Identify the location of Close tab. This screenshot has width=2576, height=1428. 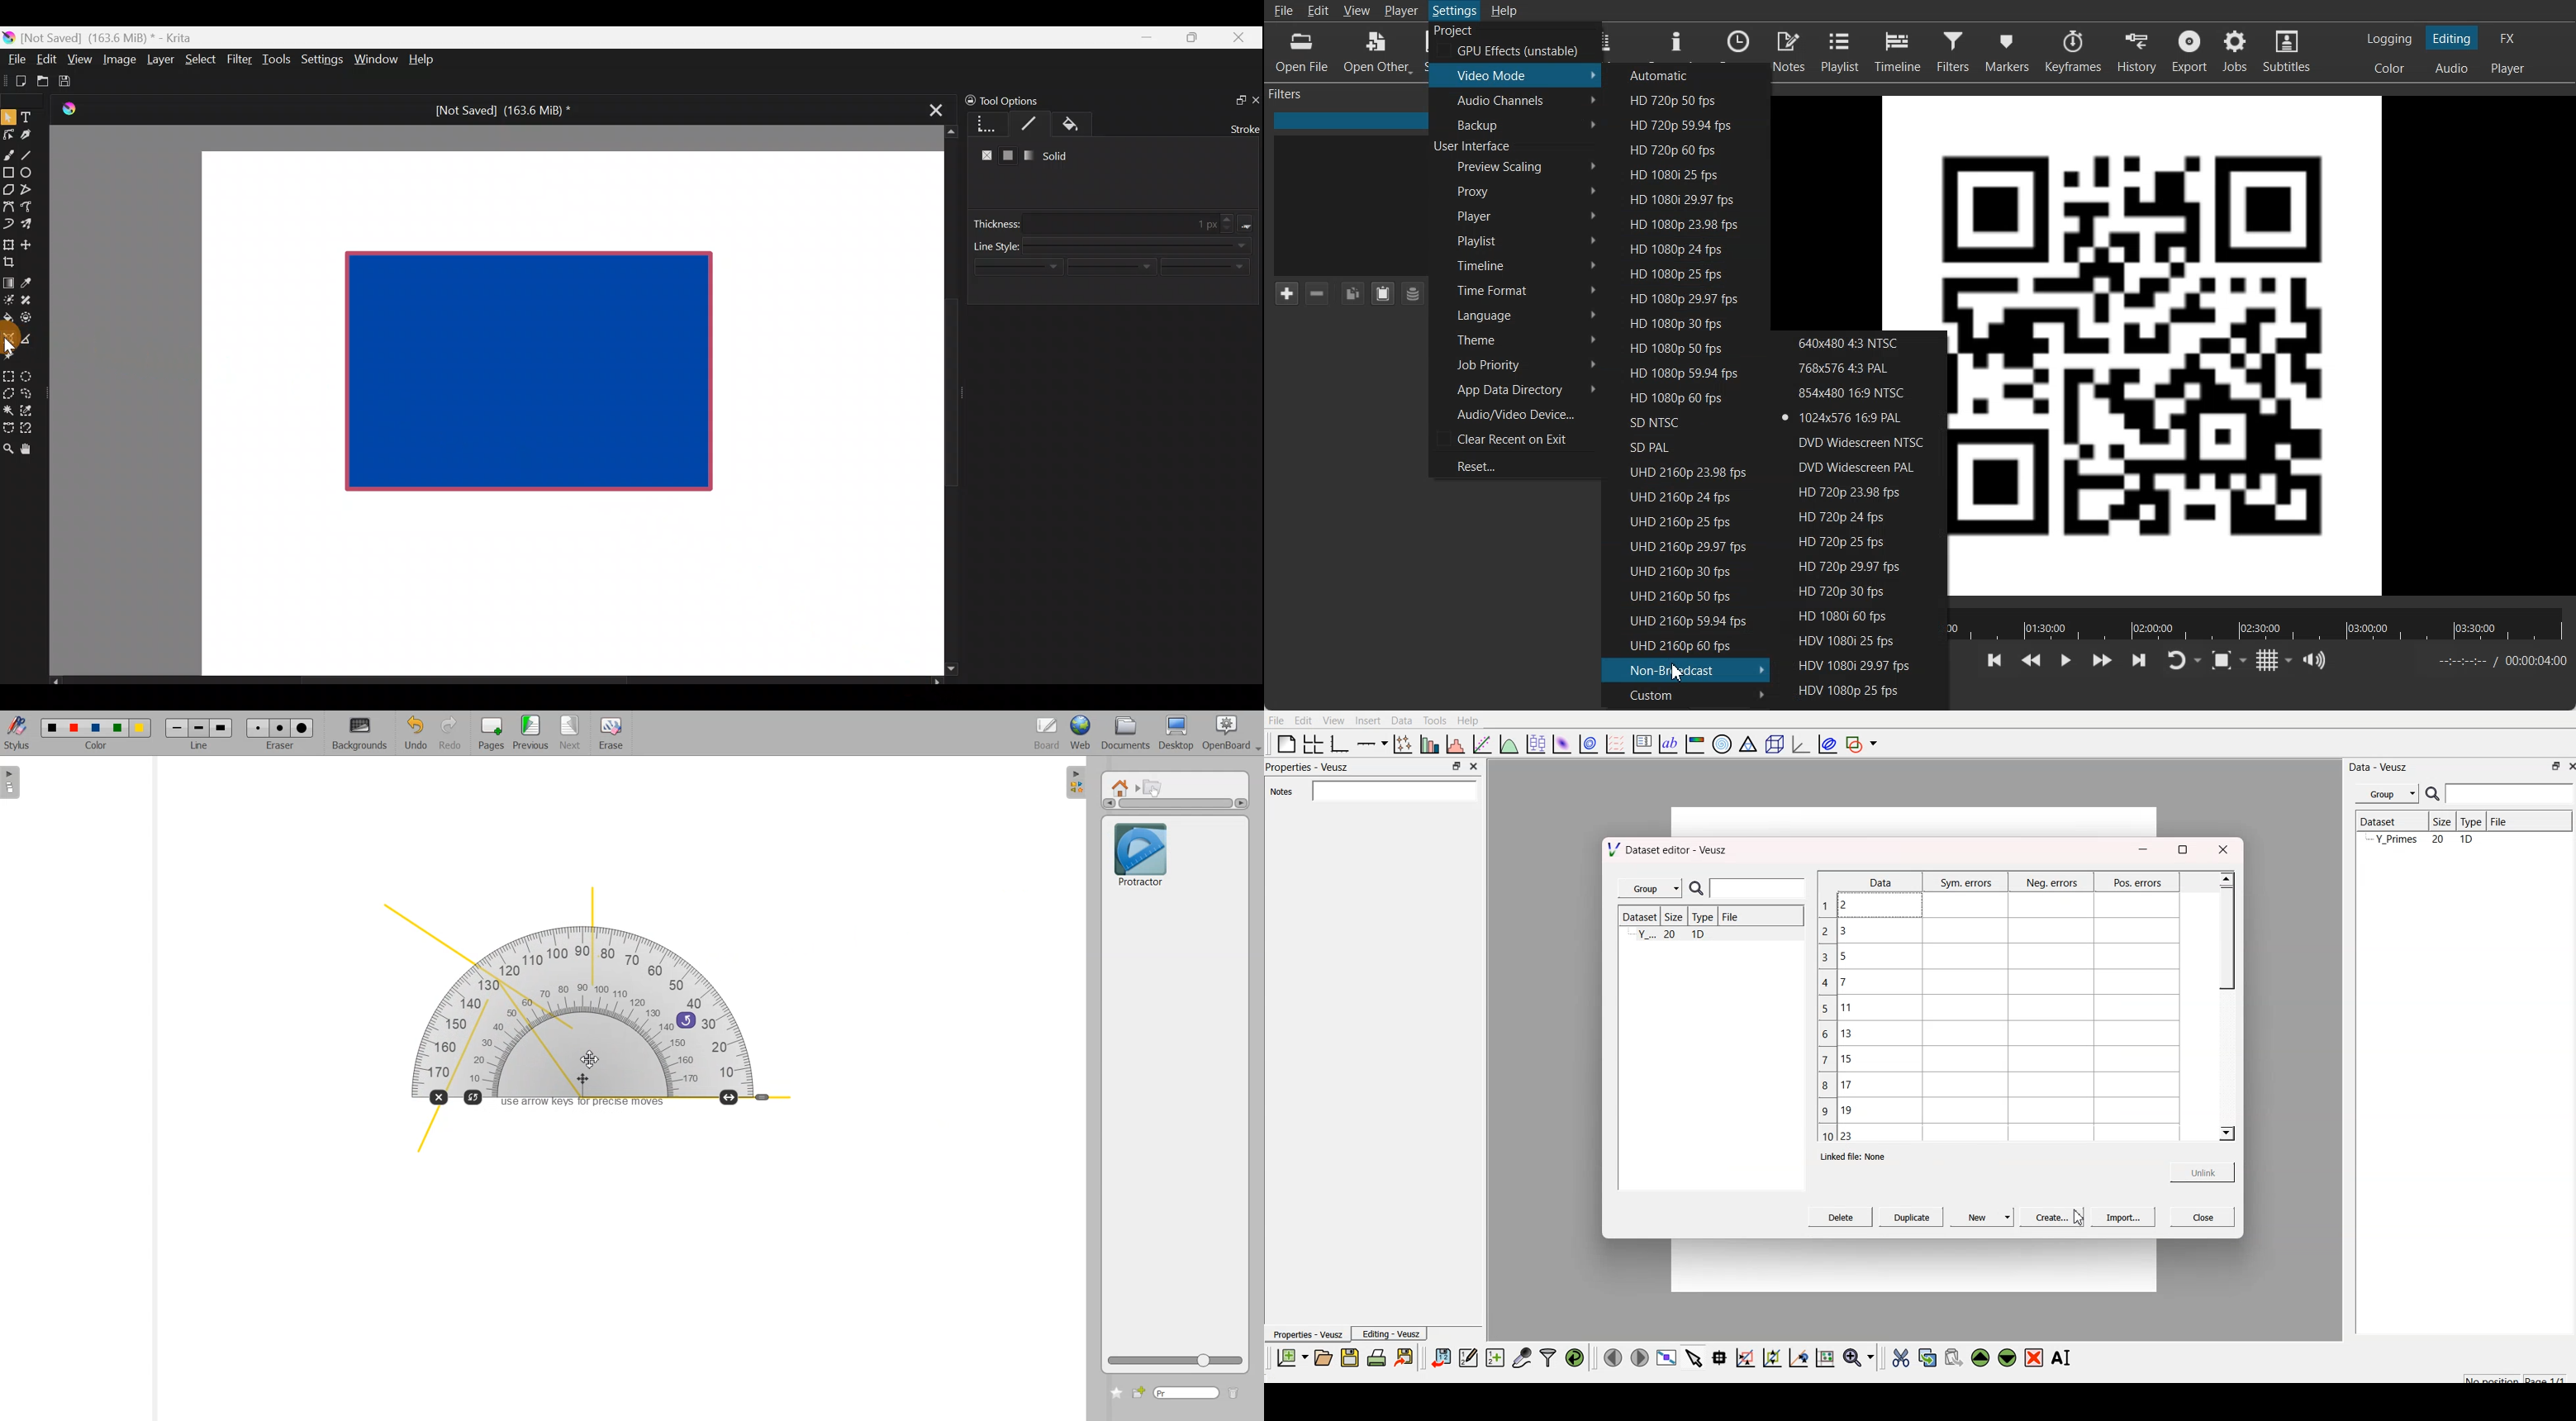
(932, 108).